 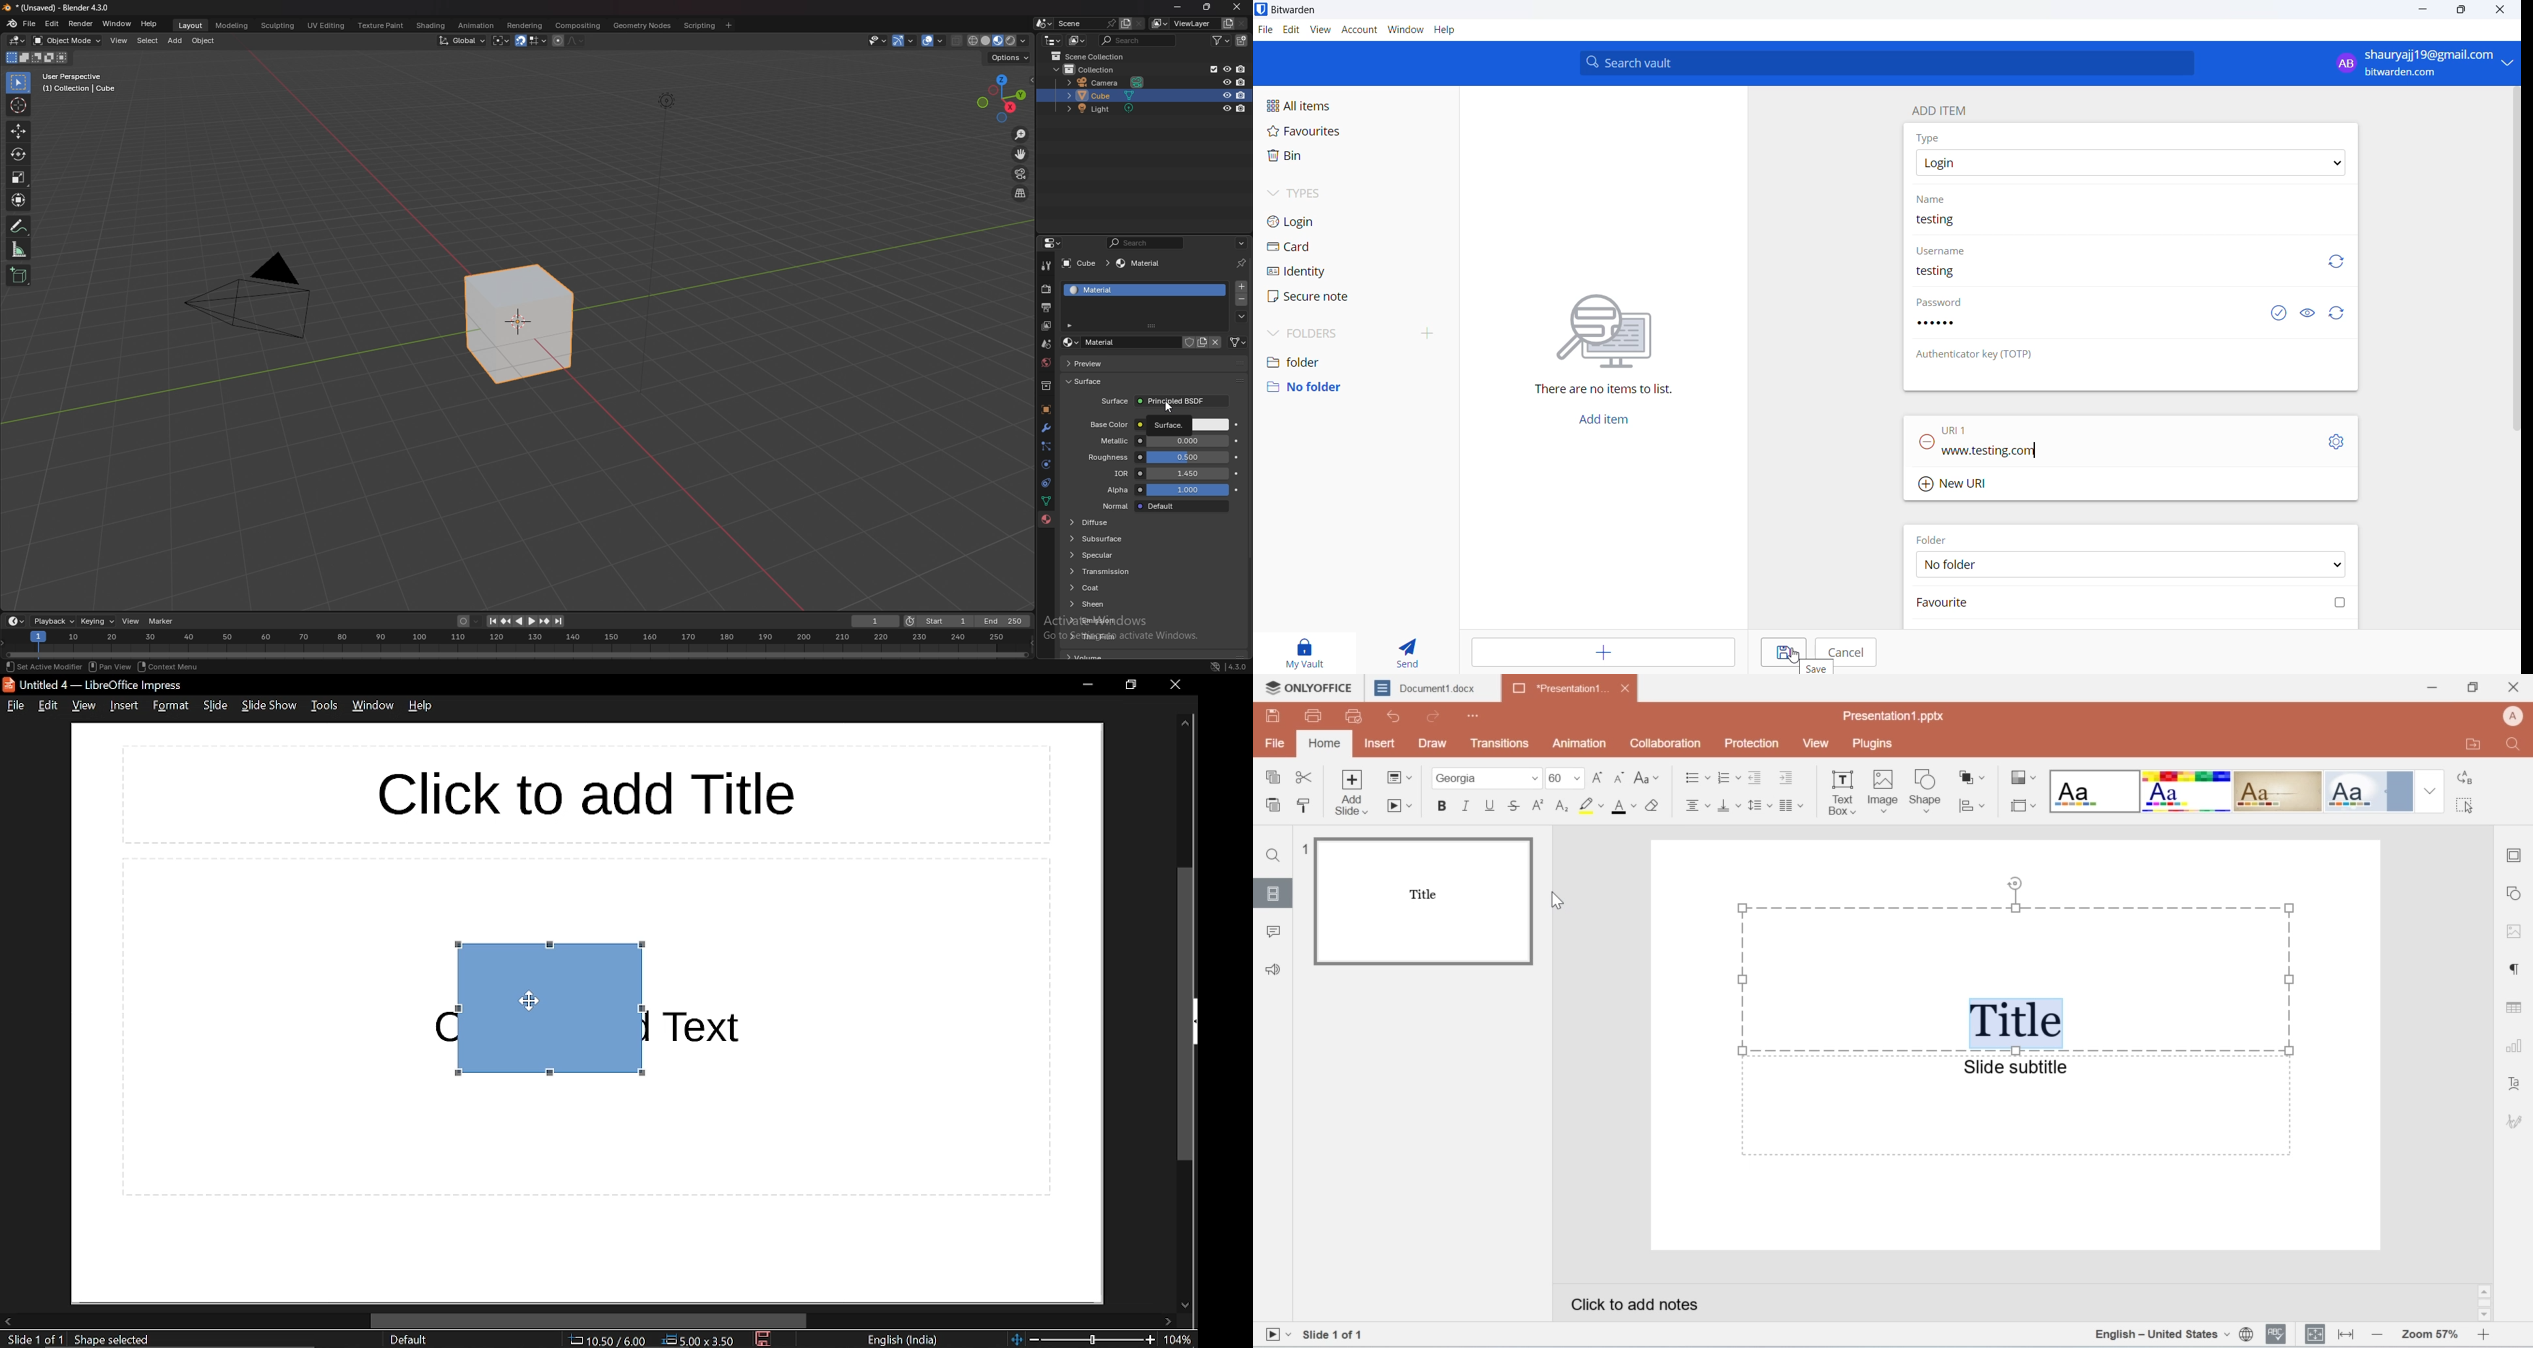 I want to click on account, so click(x=1358, y=30).